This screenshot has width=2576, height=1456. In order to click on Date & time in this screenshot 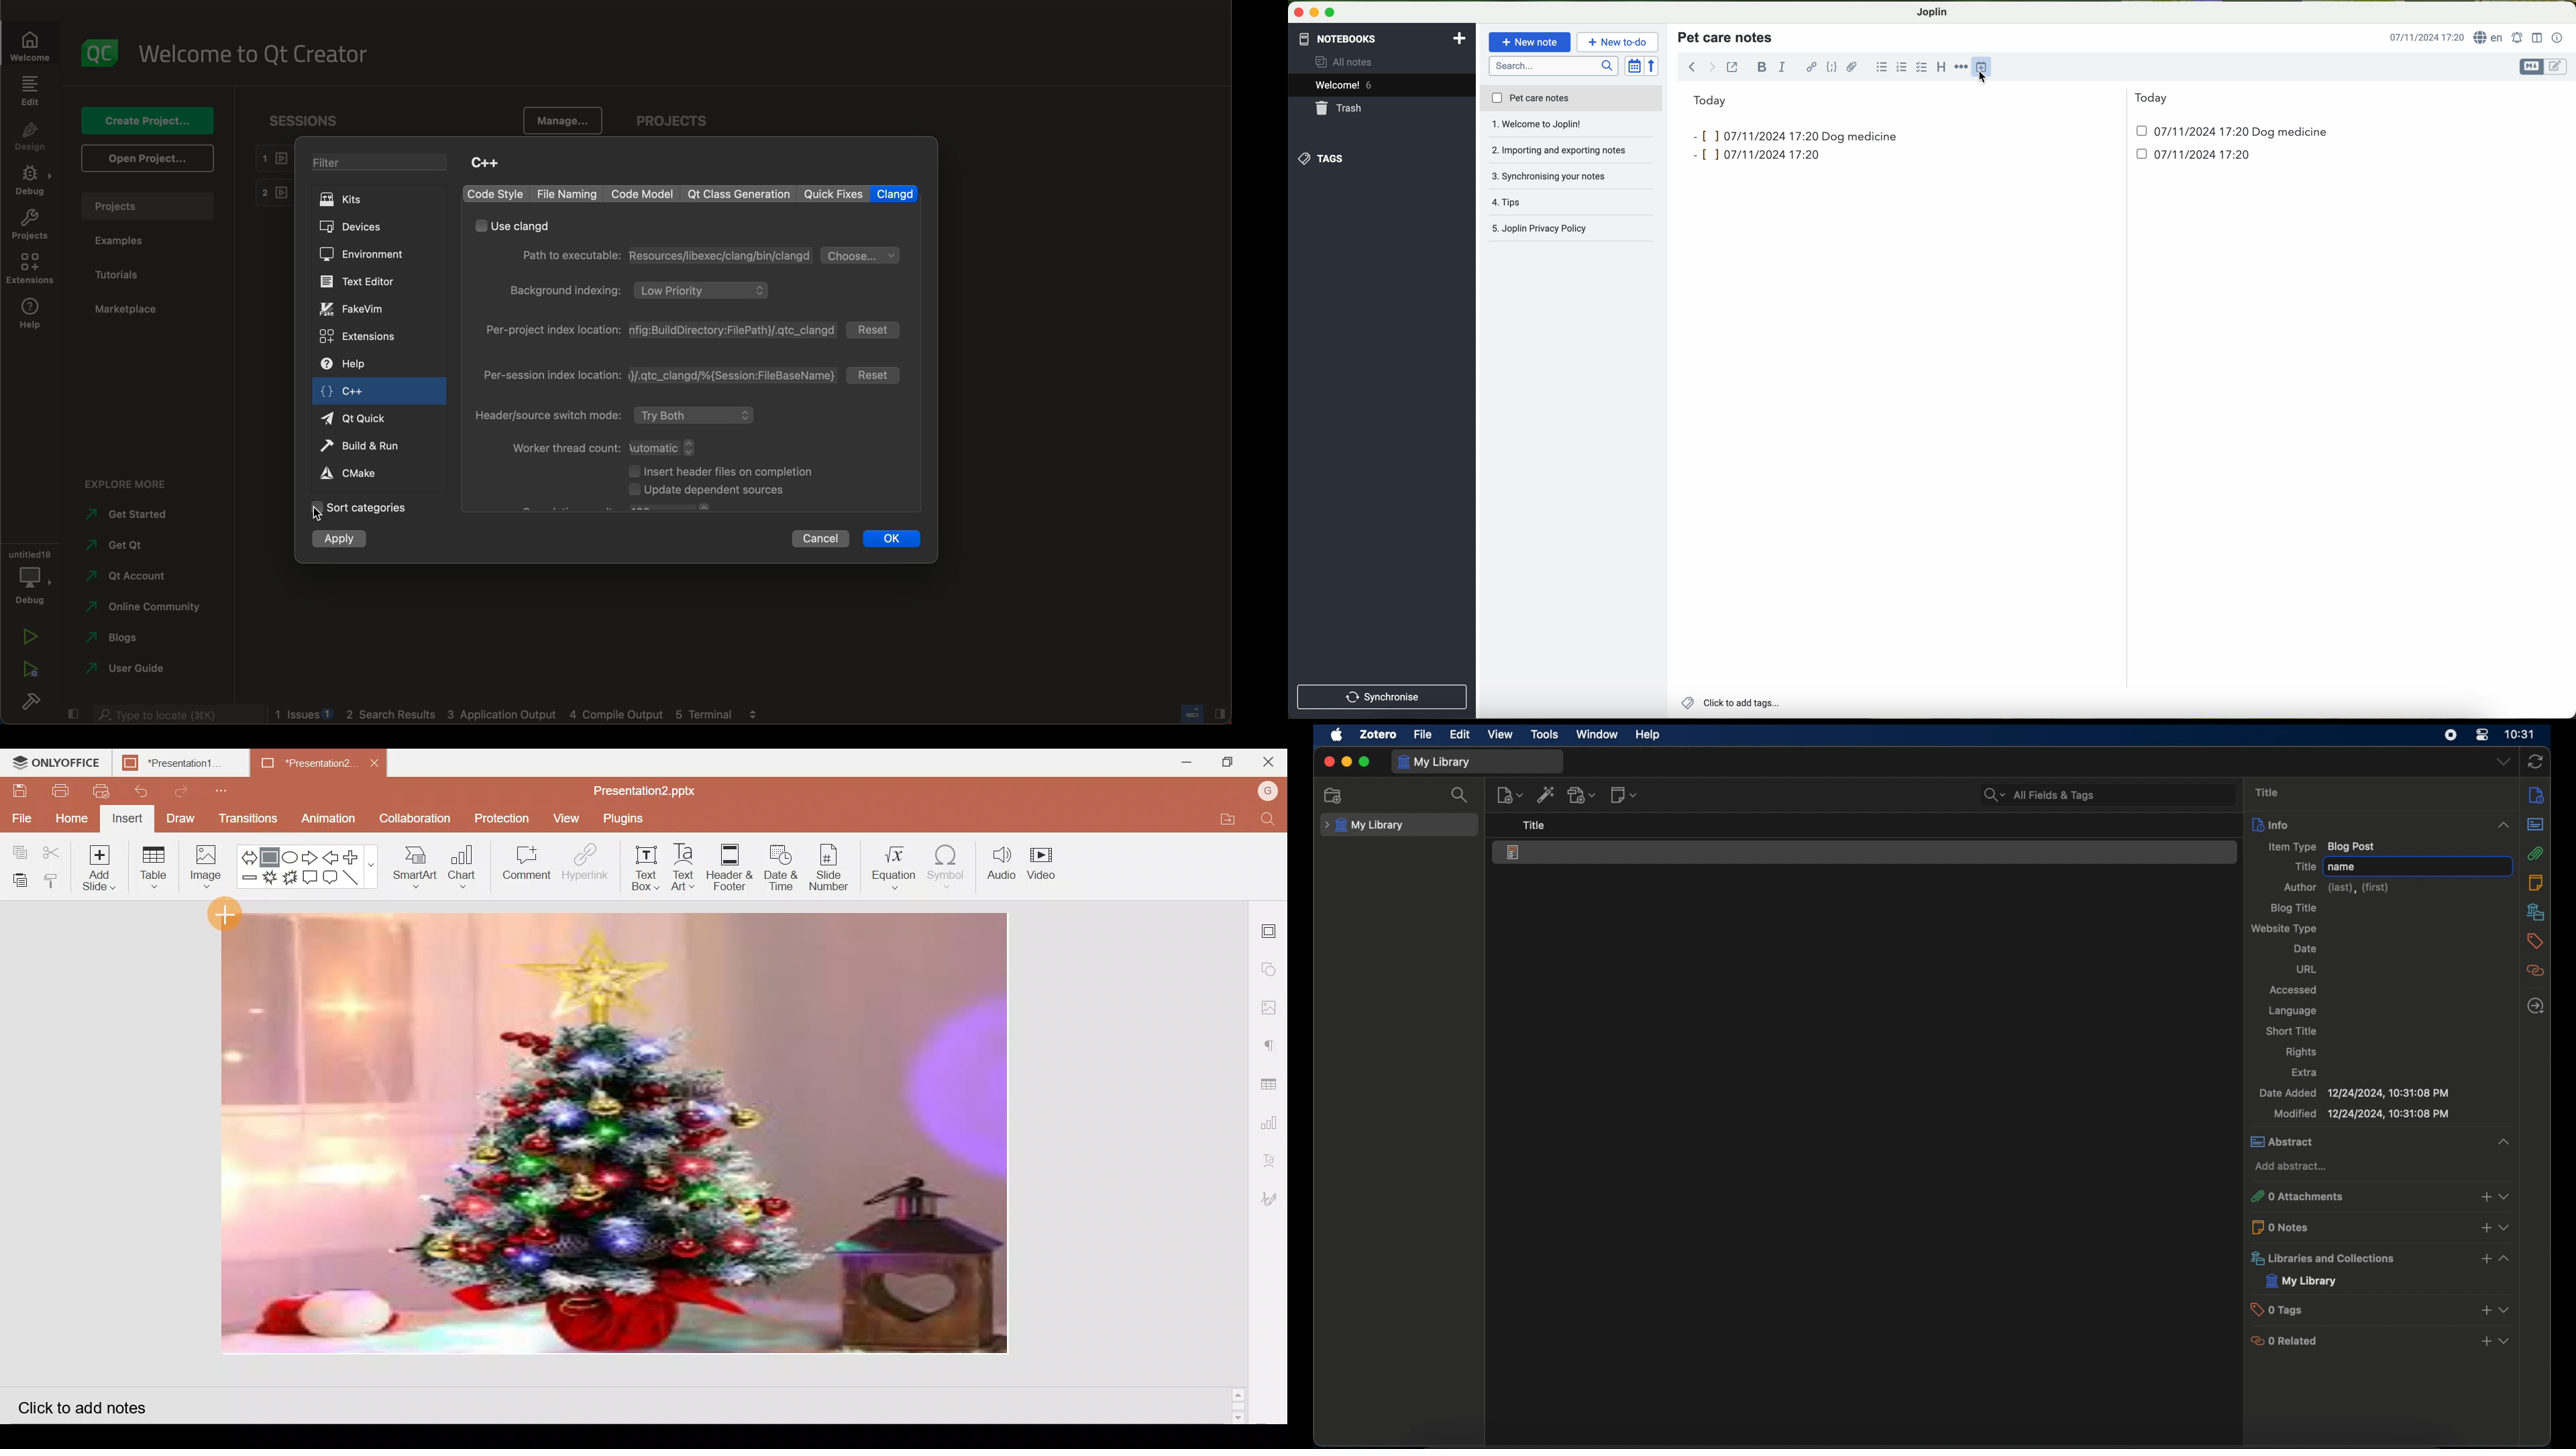, I will do `click(781, 867)`.